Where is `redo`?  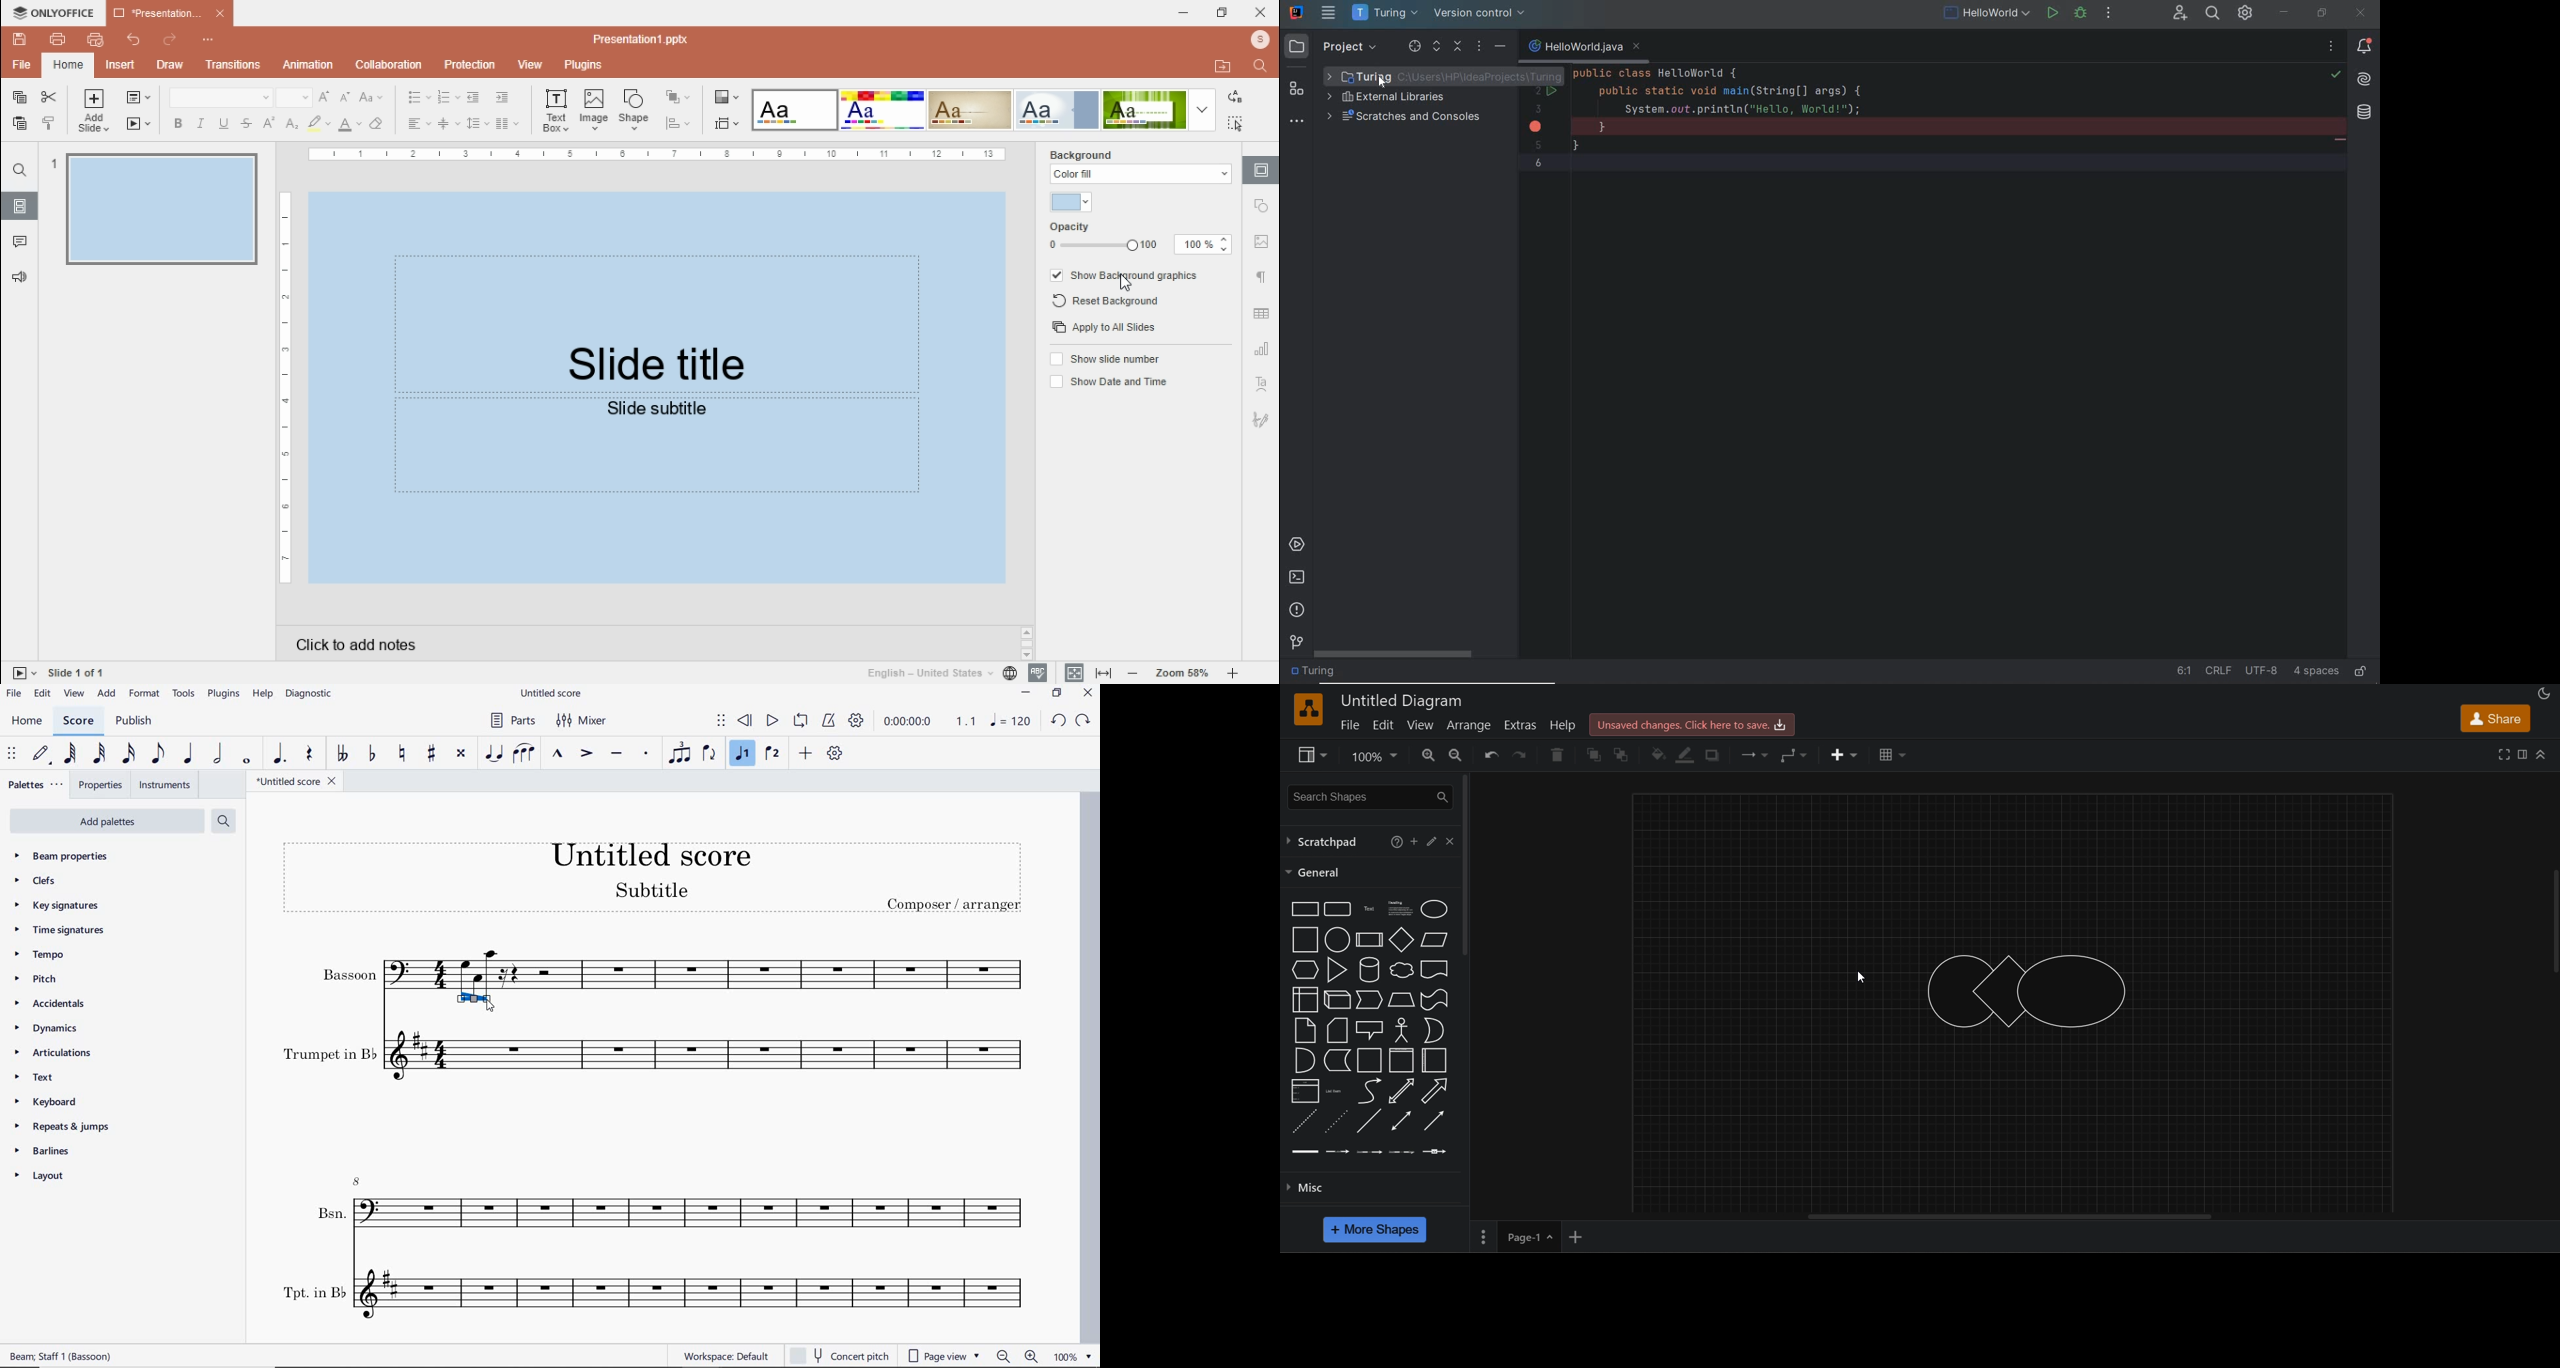 redo is located at coordinates (1523, 755).